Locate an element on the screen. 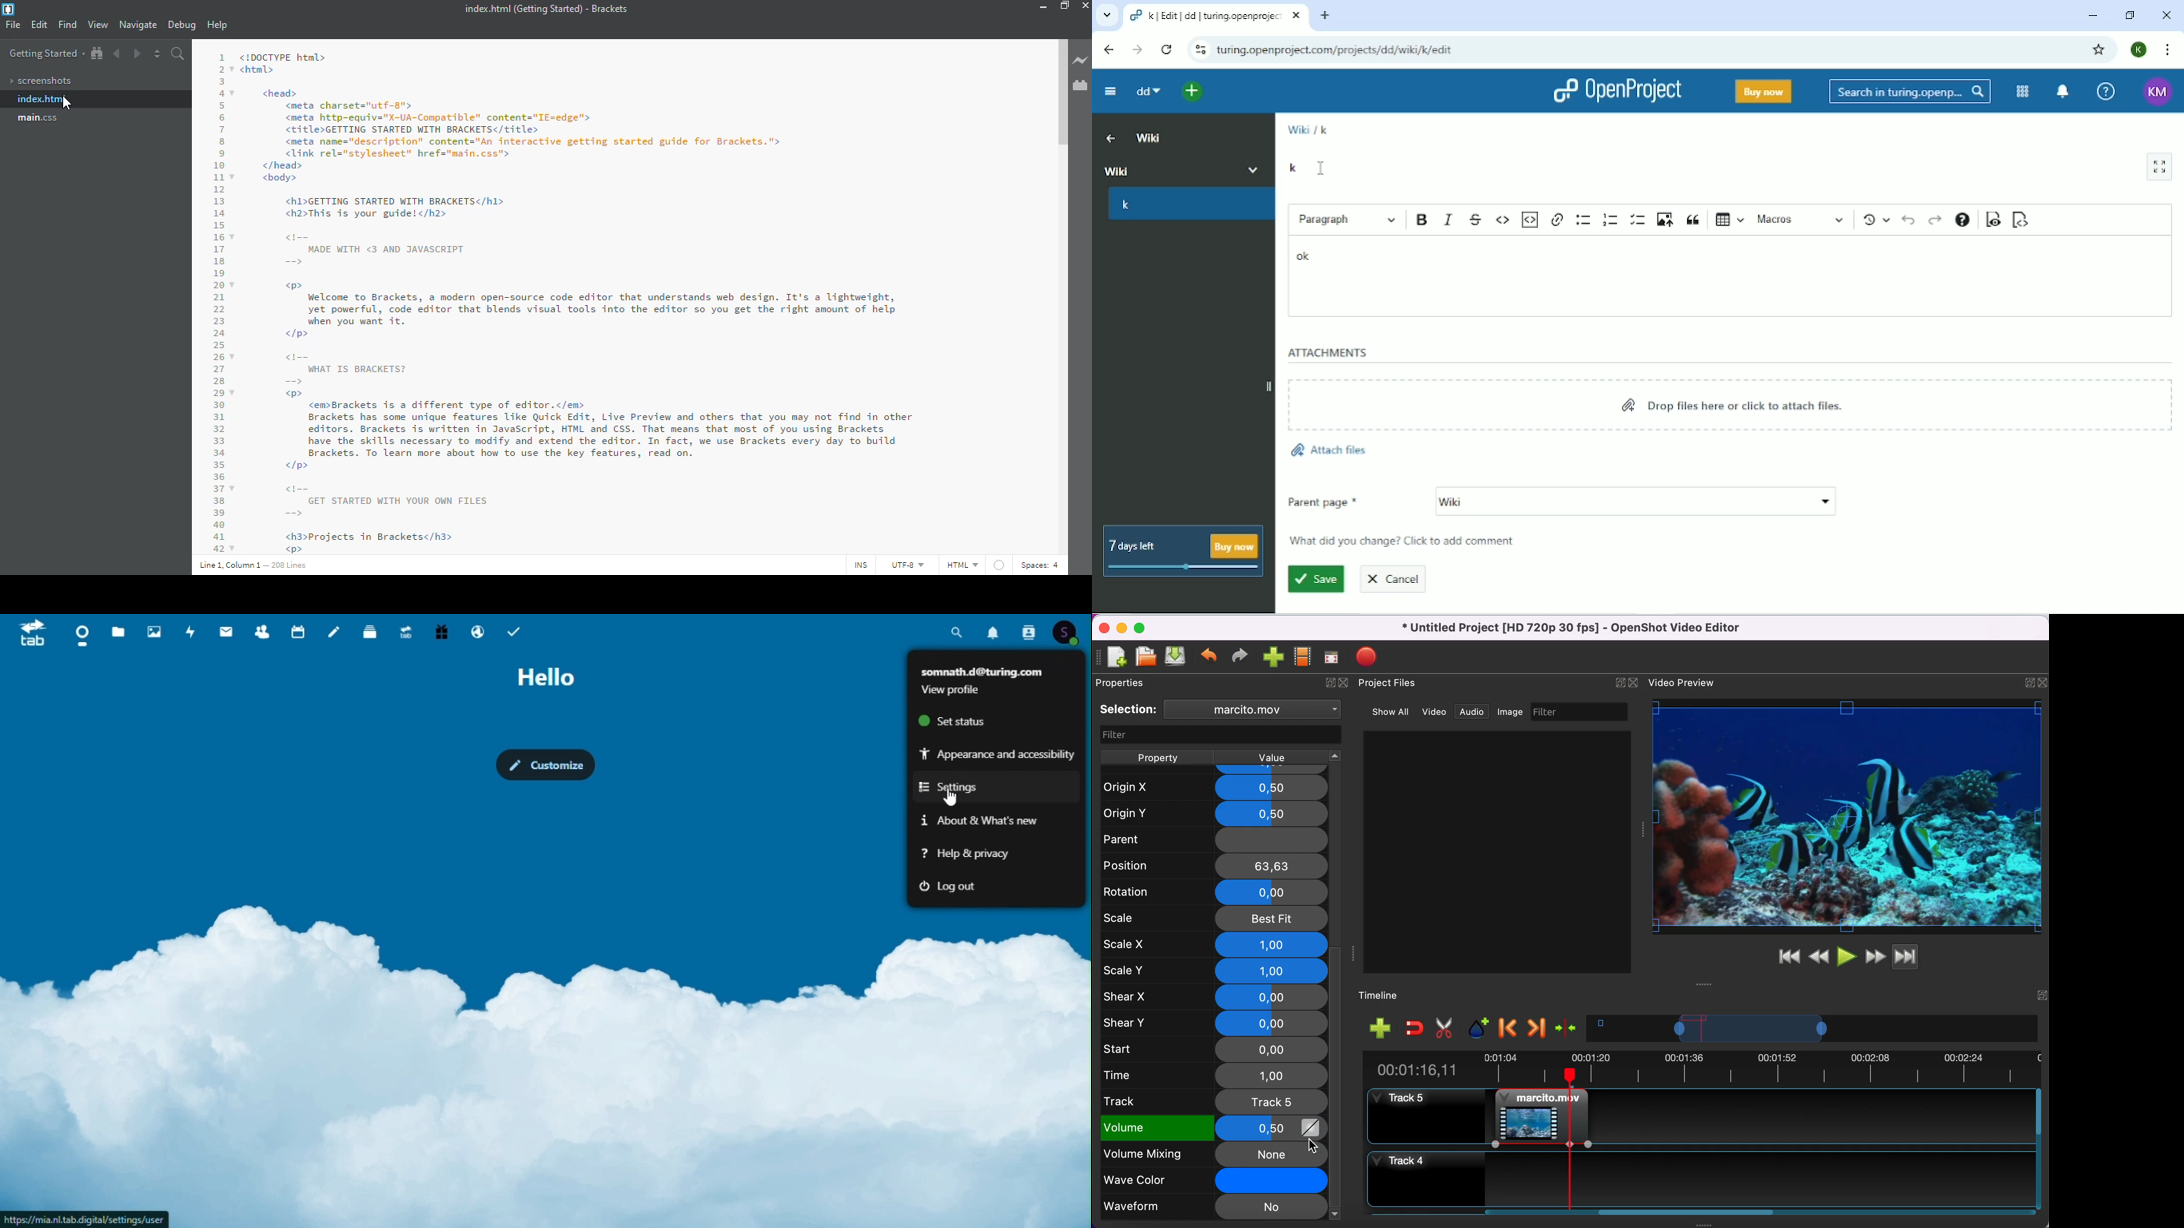 The width and height of the screenshot is (2184, 1232). Contacts is located at coordinates (1028, 630).